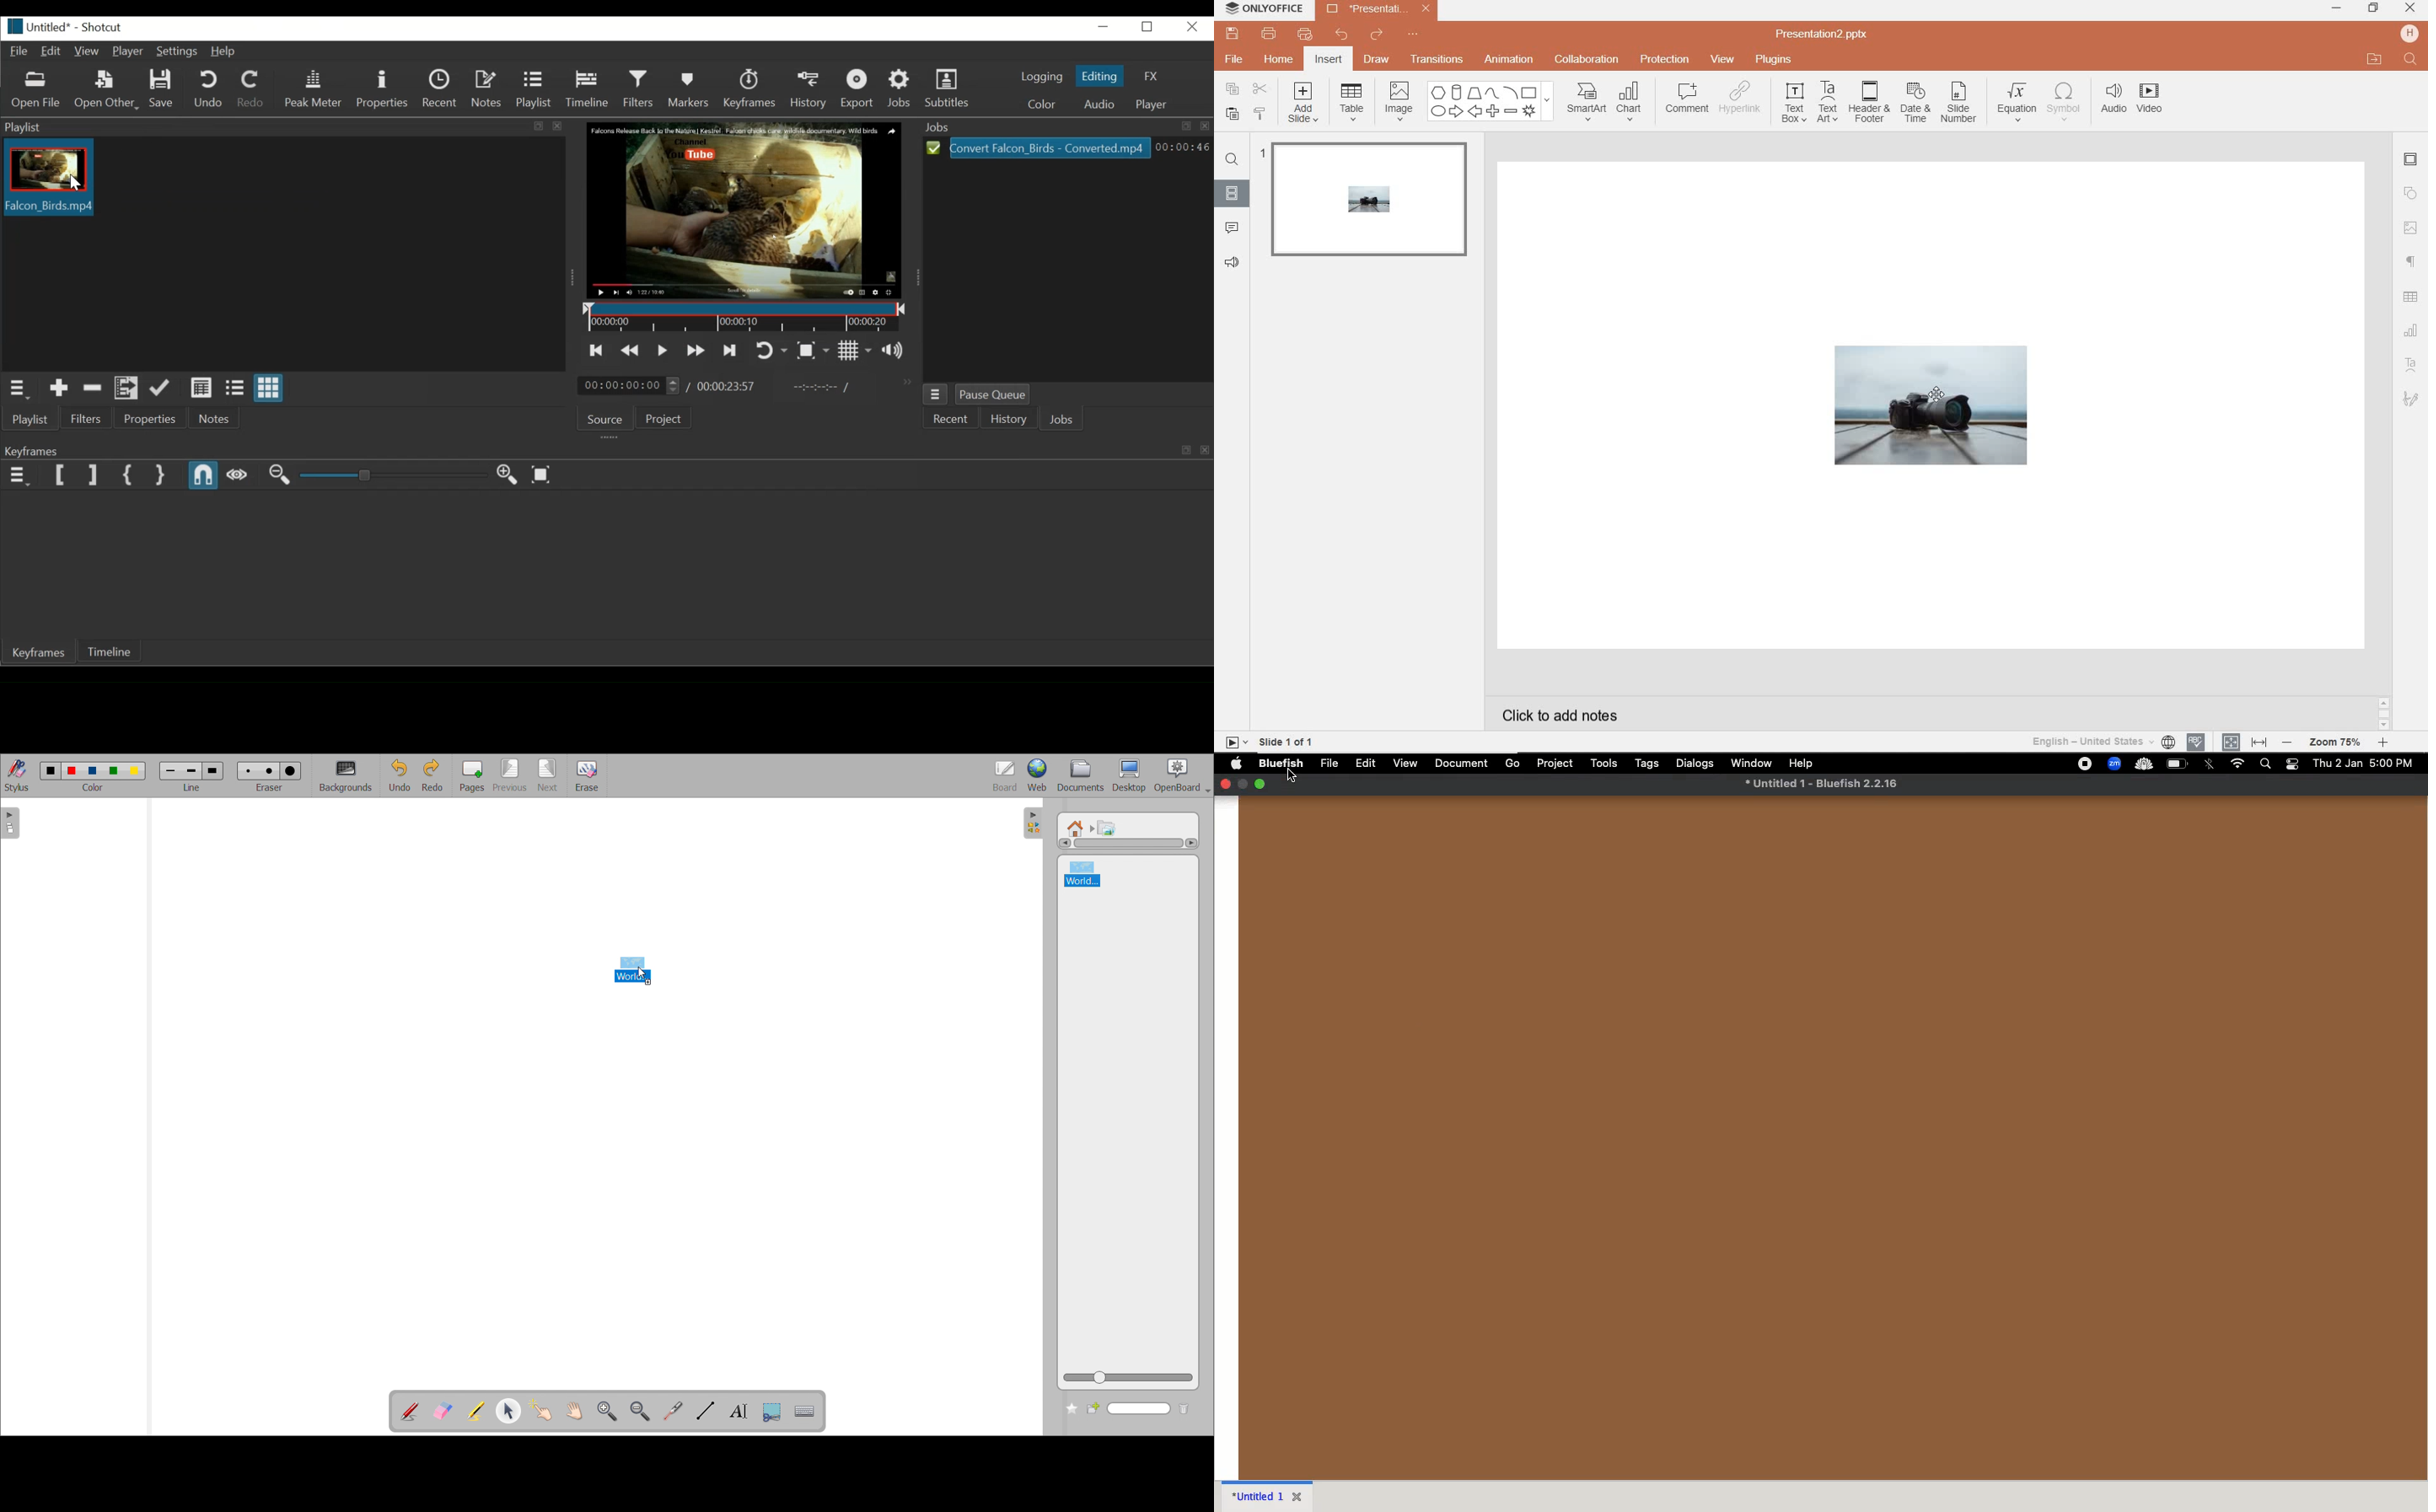 The image size is (2436, 1512). What do you see at coordinates (950, 419) in the screenshot?
I see `Recent` at bounding box center [950, 419].